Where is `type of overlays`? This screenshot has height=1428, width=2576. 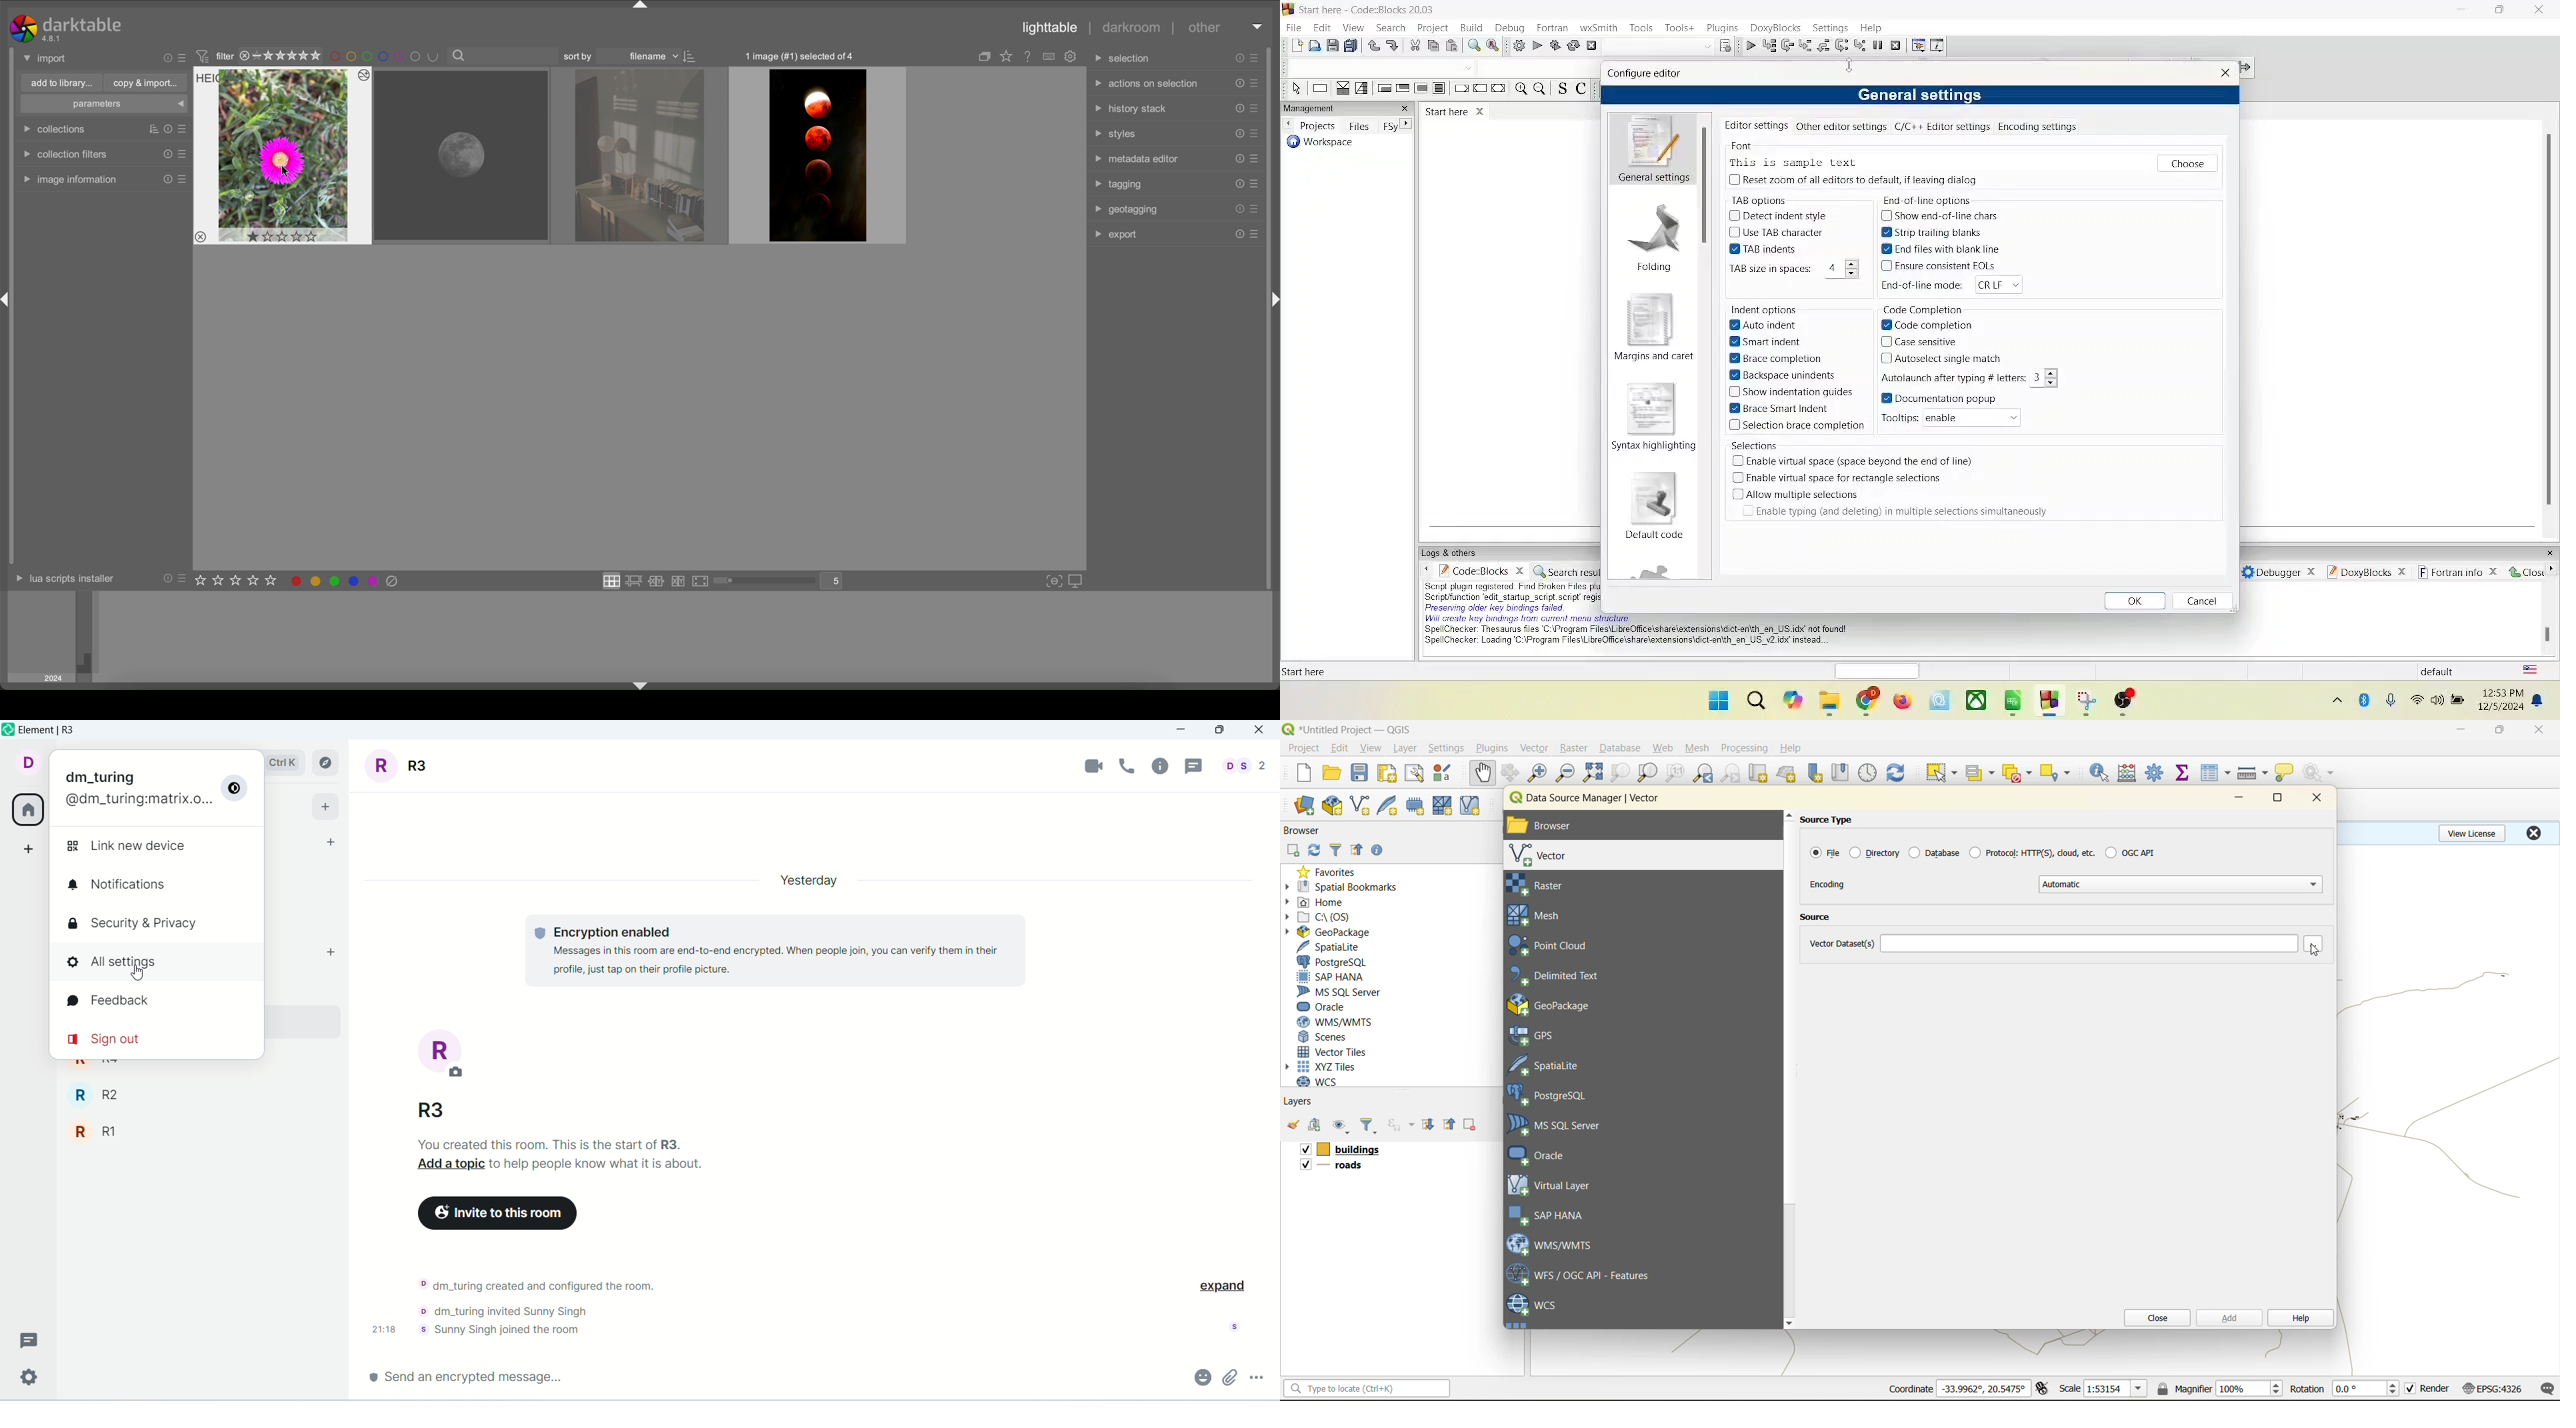
type of overlays is located at coordinates (1009, 57).